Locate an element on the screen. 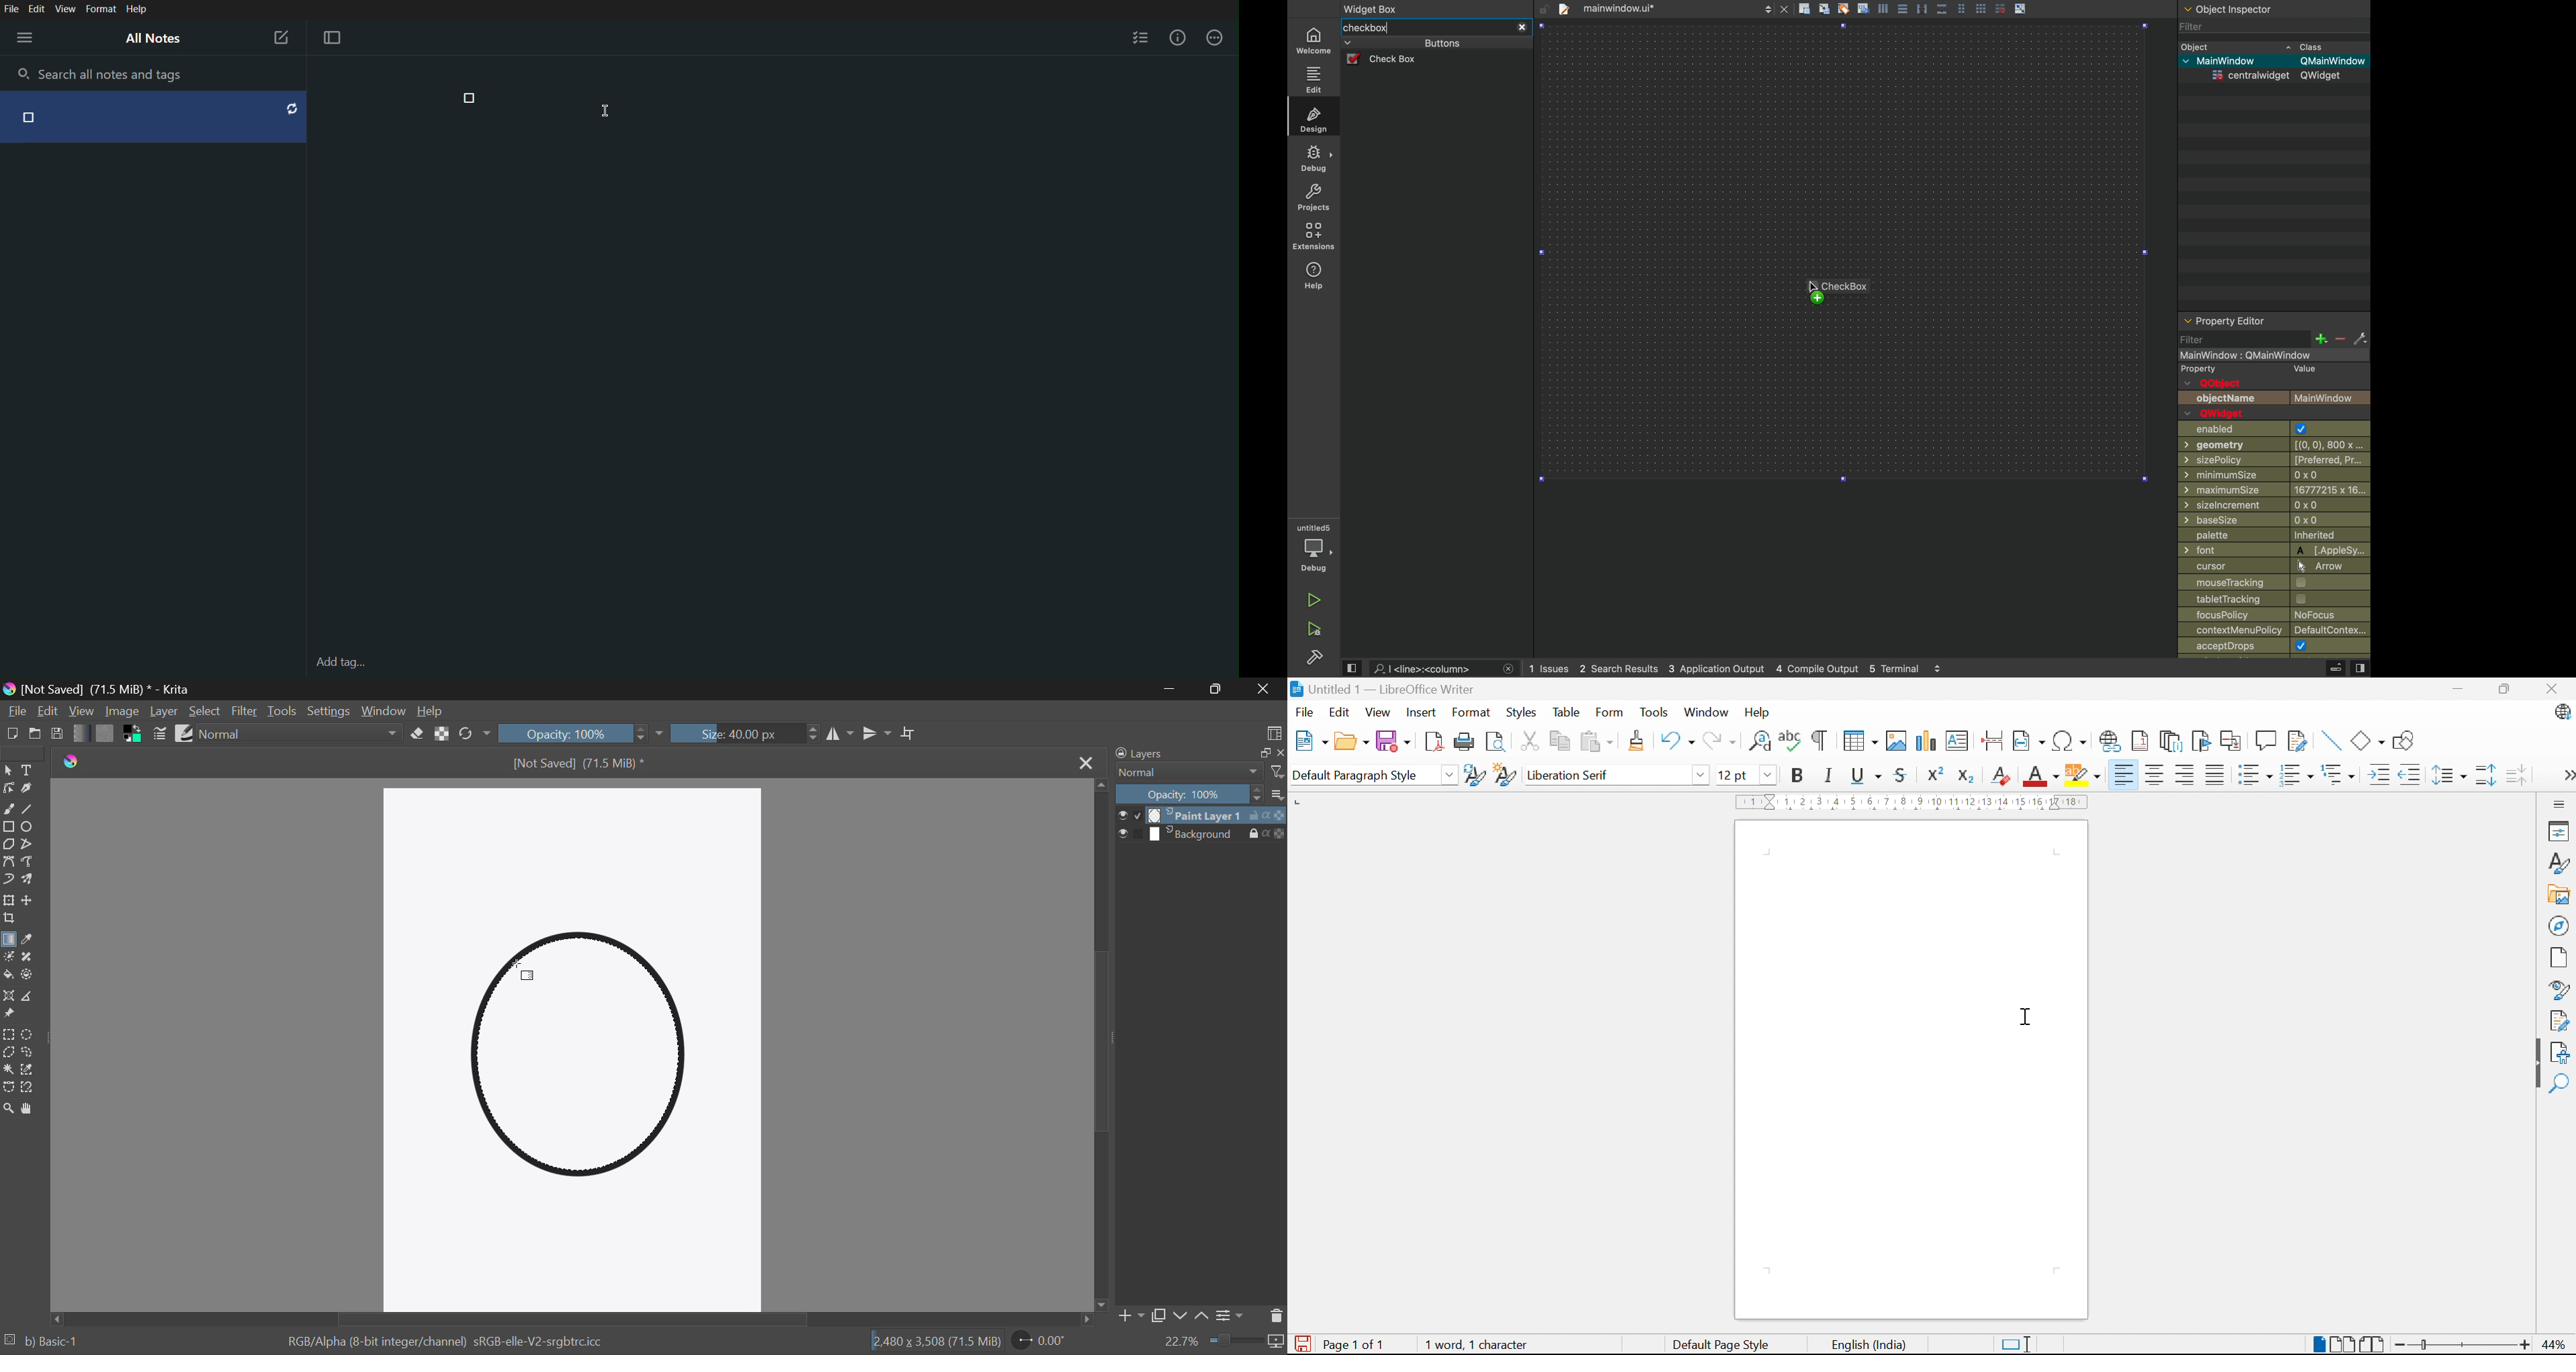  Multiple-page view is located at coordinates (2342, 1346).